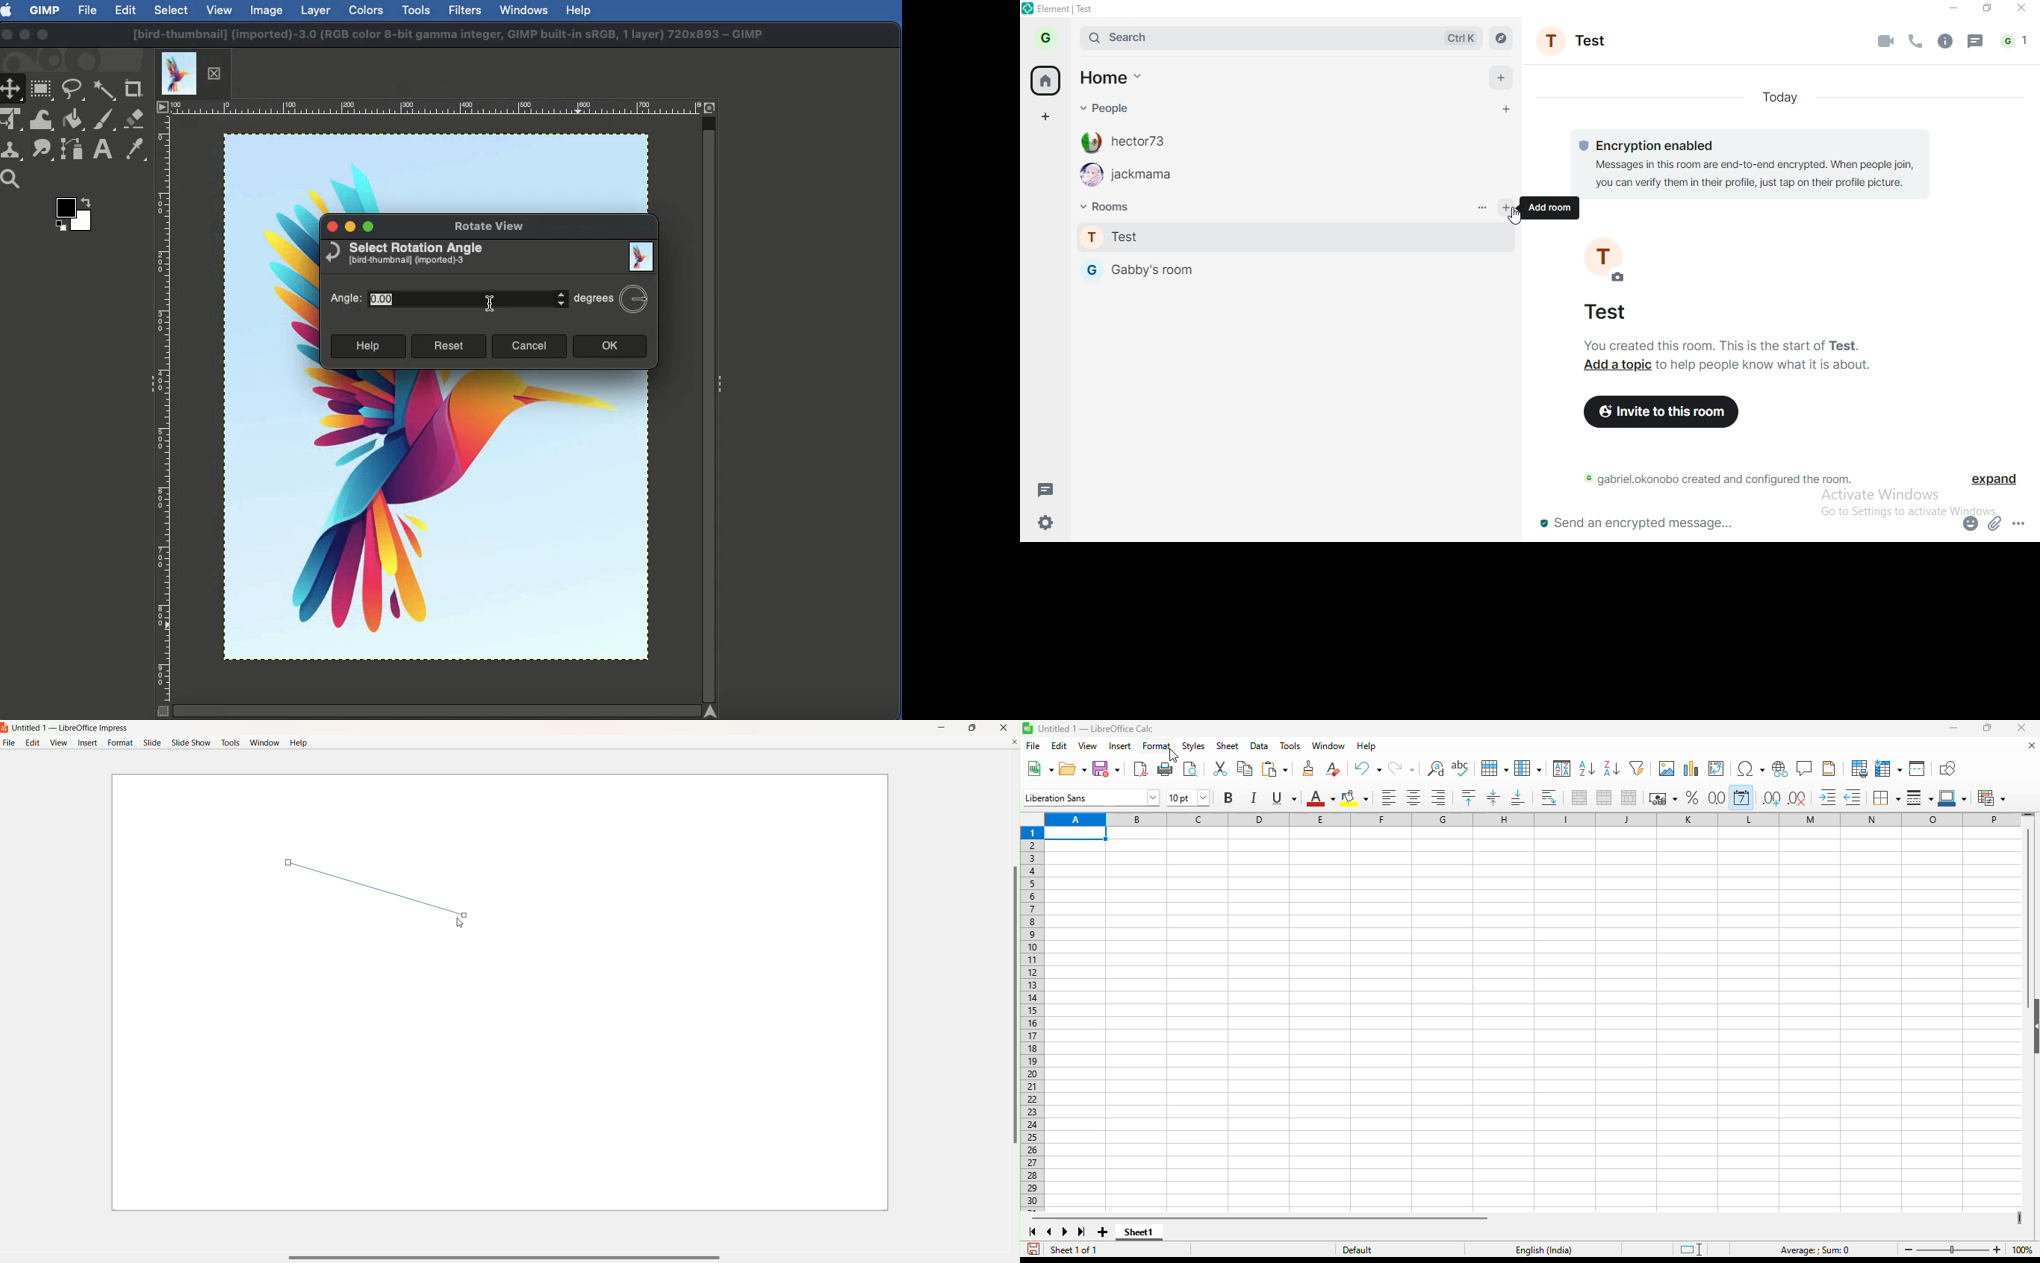 The height and width of the screenshot is (1288, 2044). Describe the element at coordinates (1319, 798) in the screenshot. I see `font color` at that location.